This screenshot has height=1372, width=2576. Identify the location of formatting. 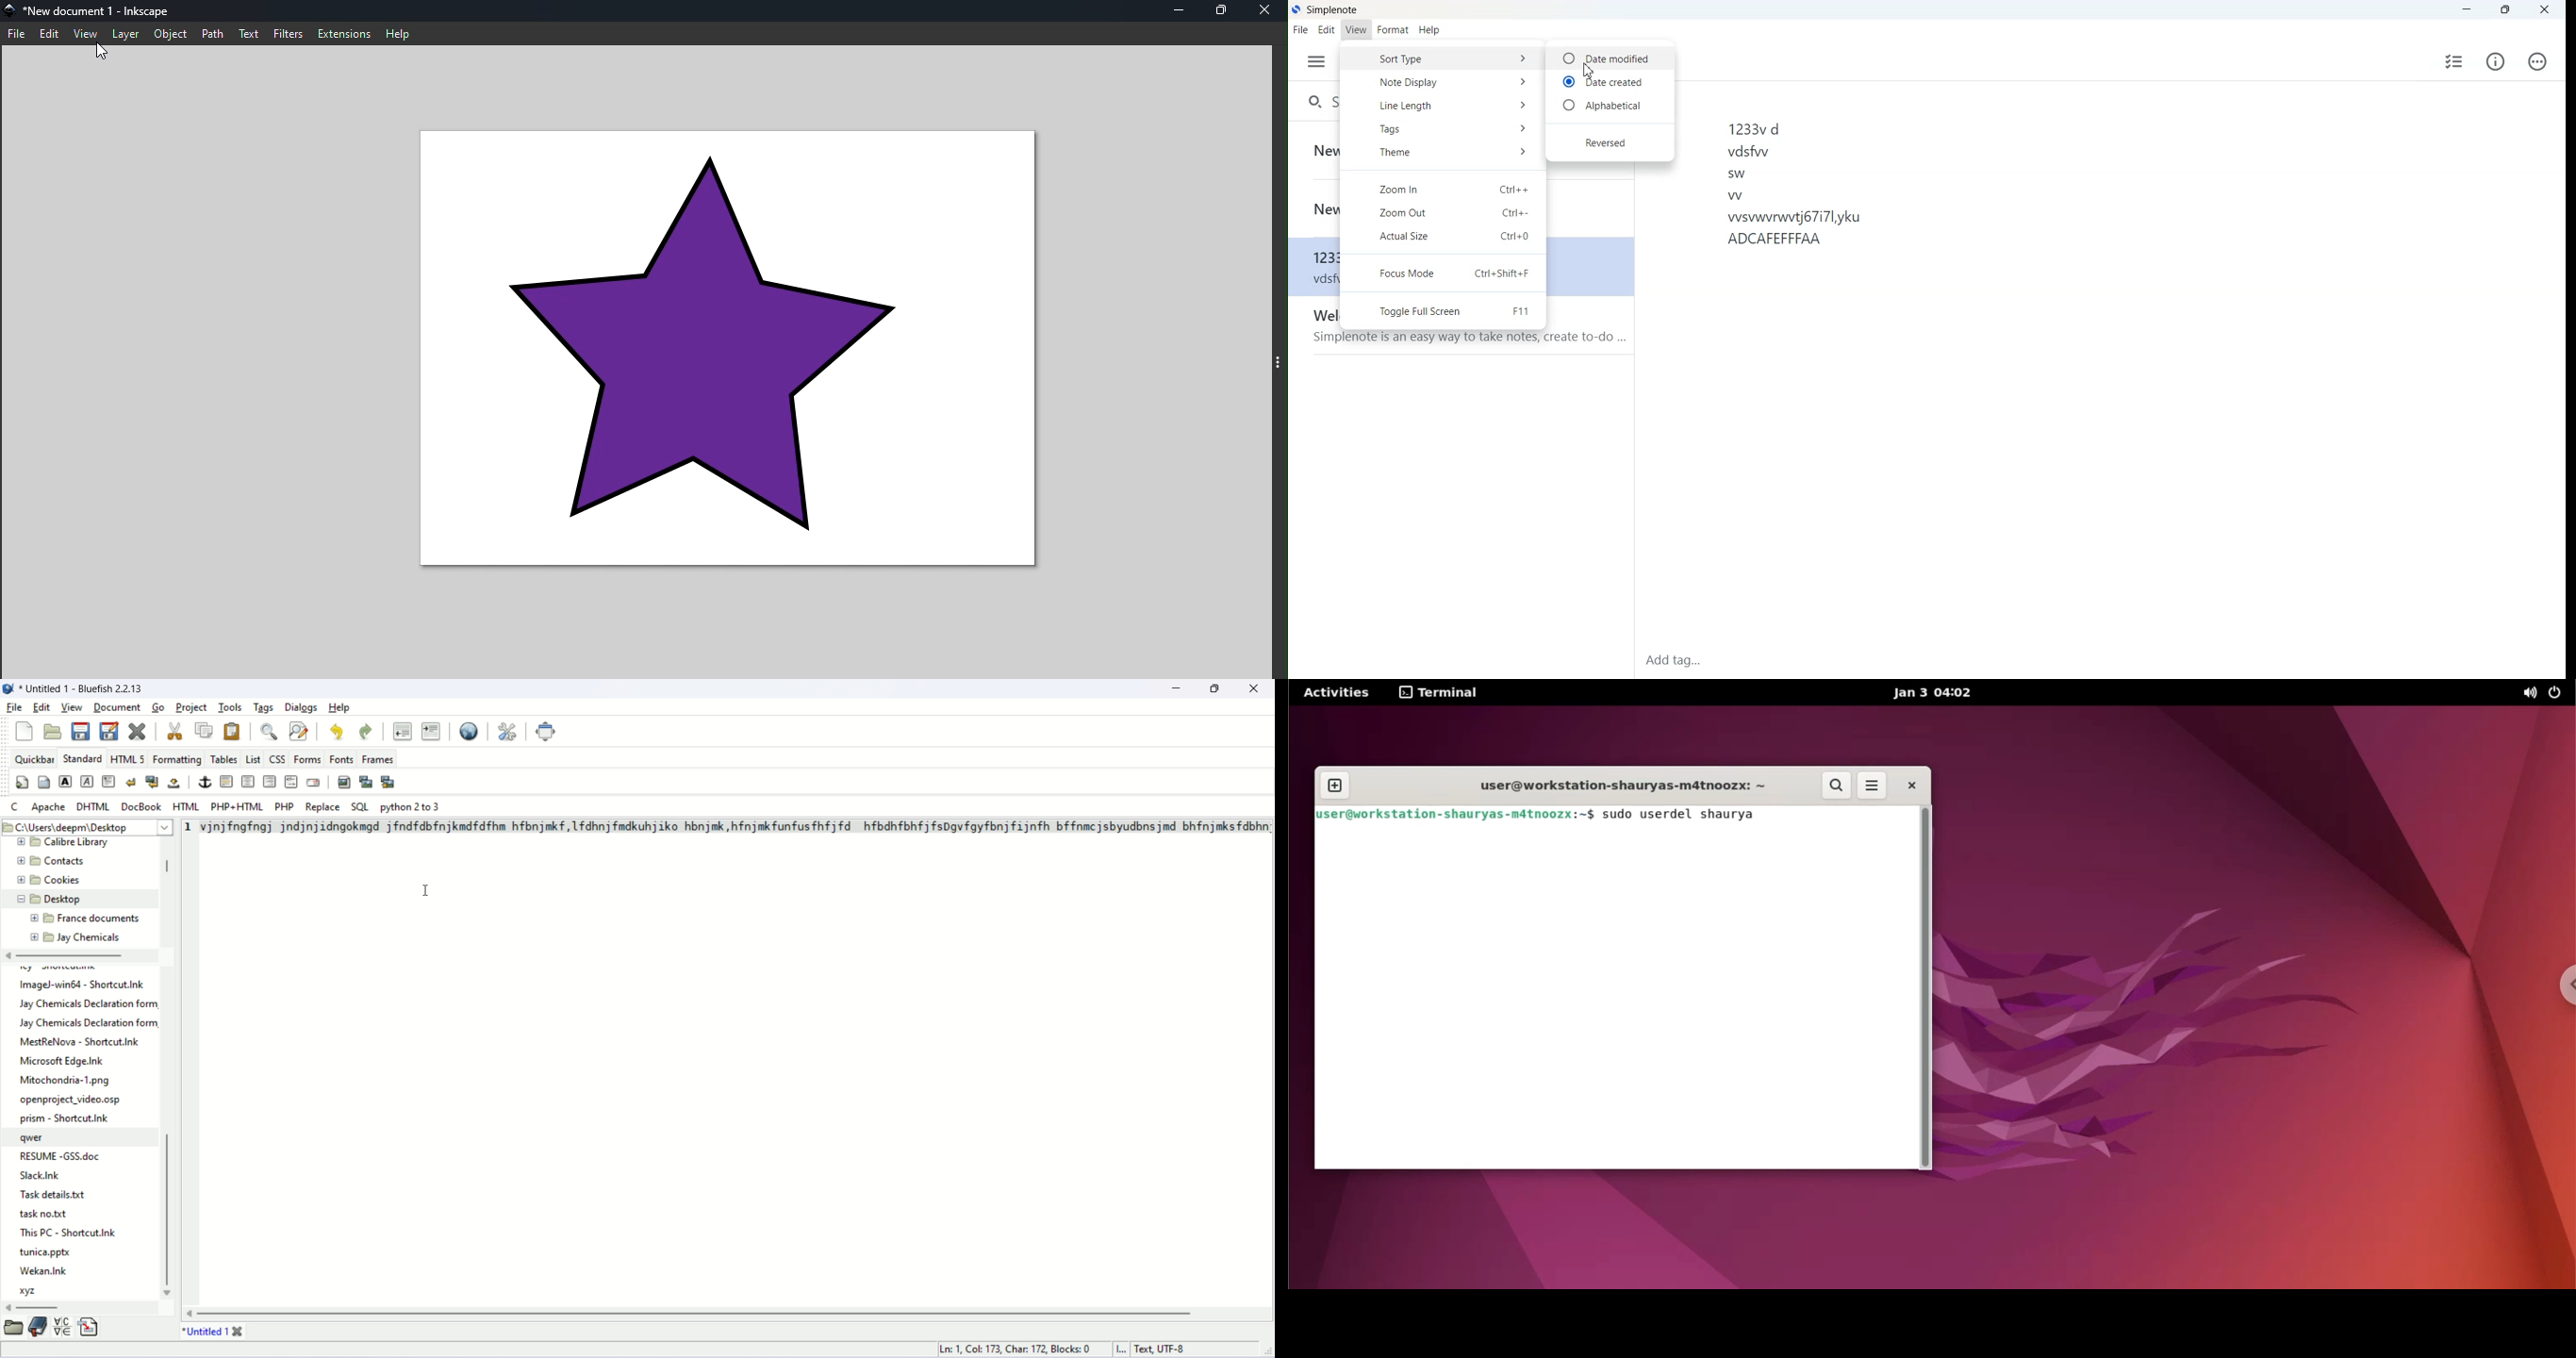
(178, 759).